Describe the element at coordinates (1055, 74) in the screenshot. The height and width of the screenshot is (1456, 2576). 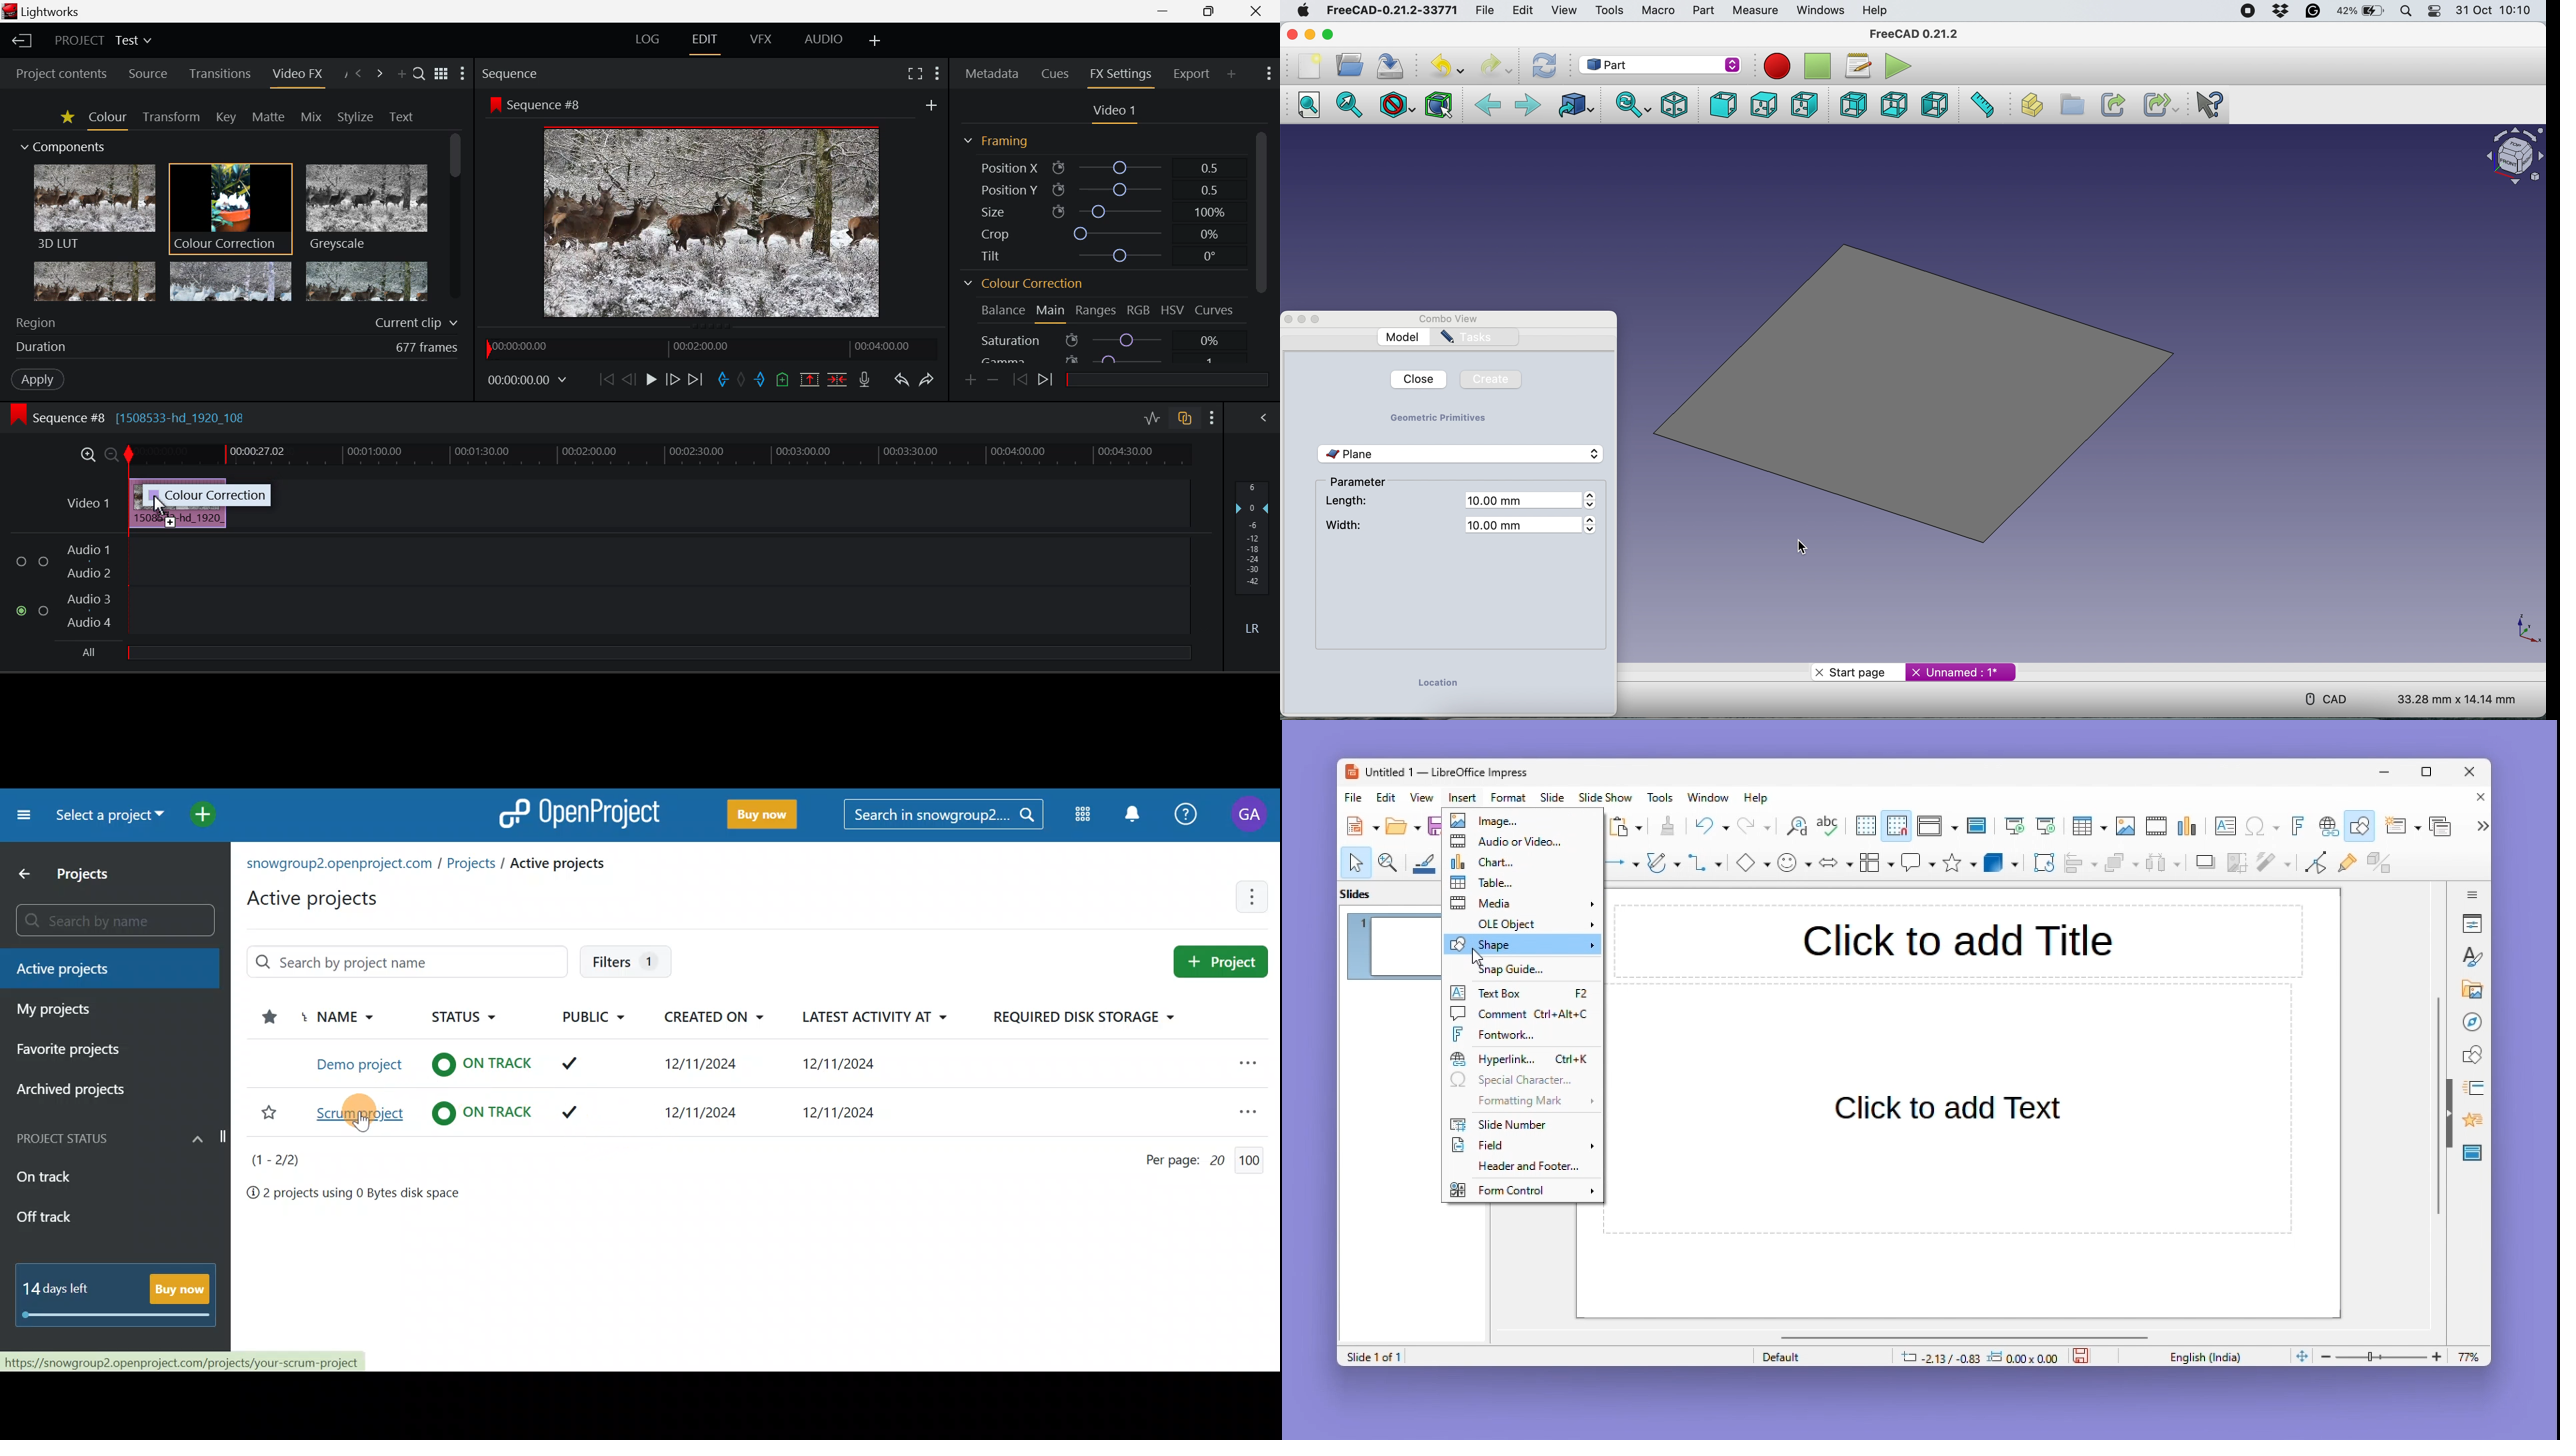
I see `Cues` at that location.